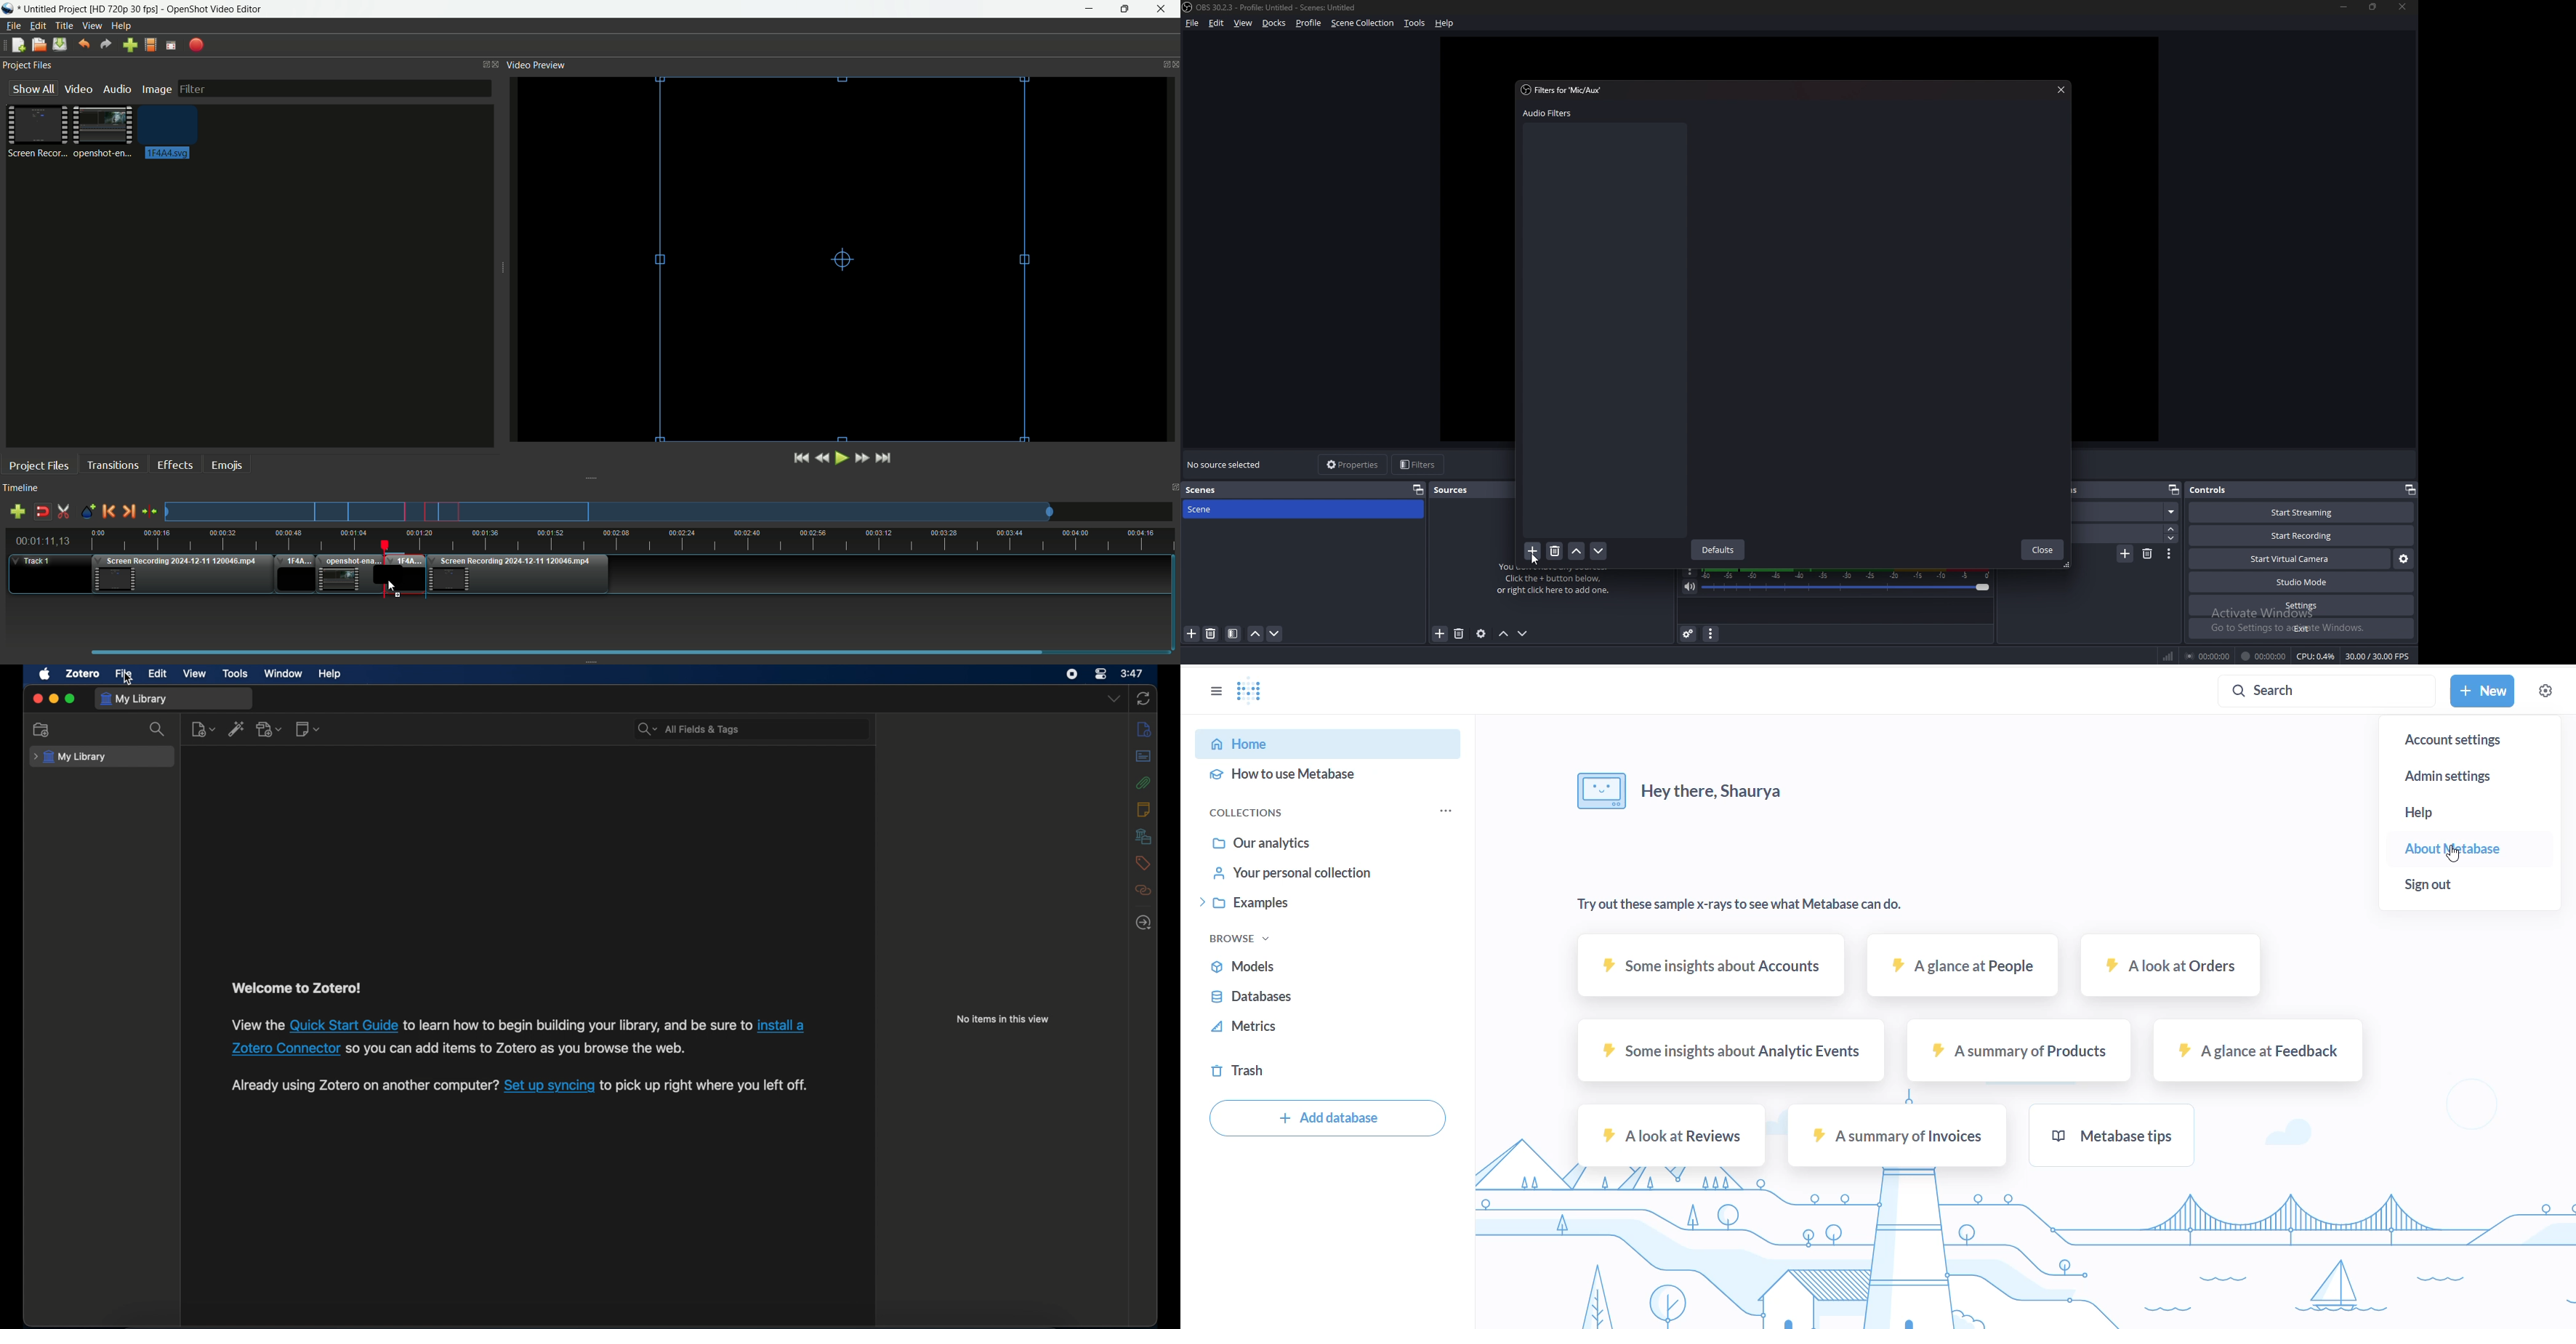 Image resolution: width=2576 pixels, height=1344 pixels. I want to click on maximize, so click(1125, 9).